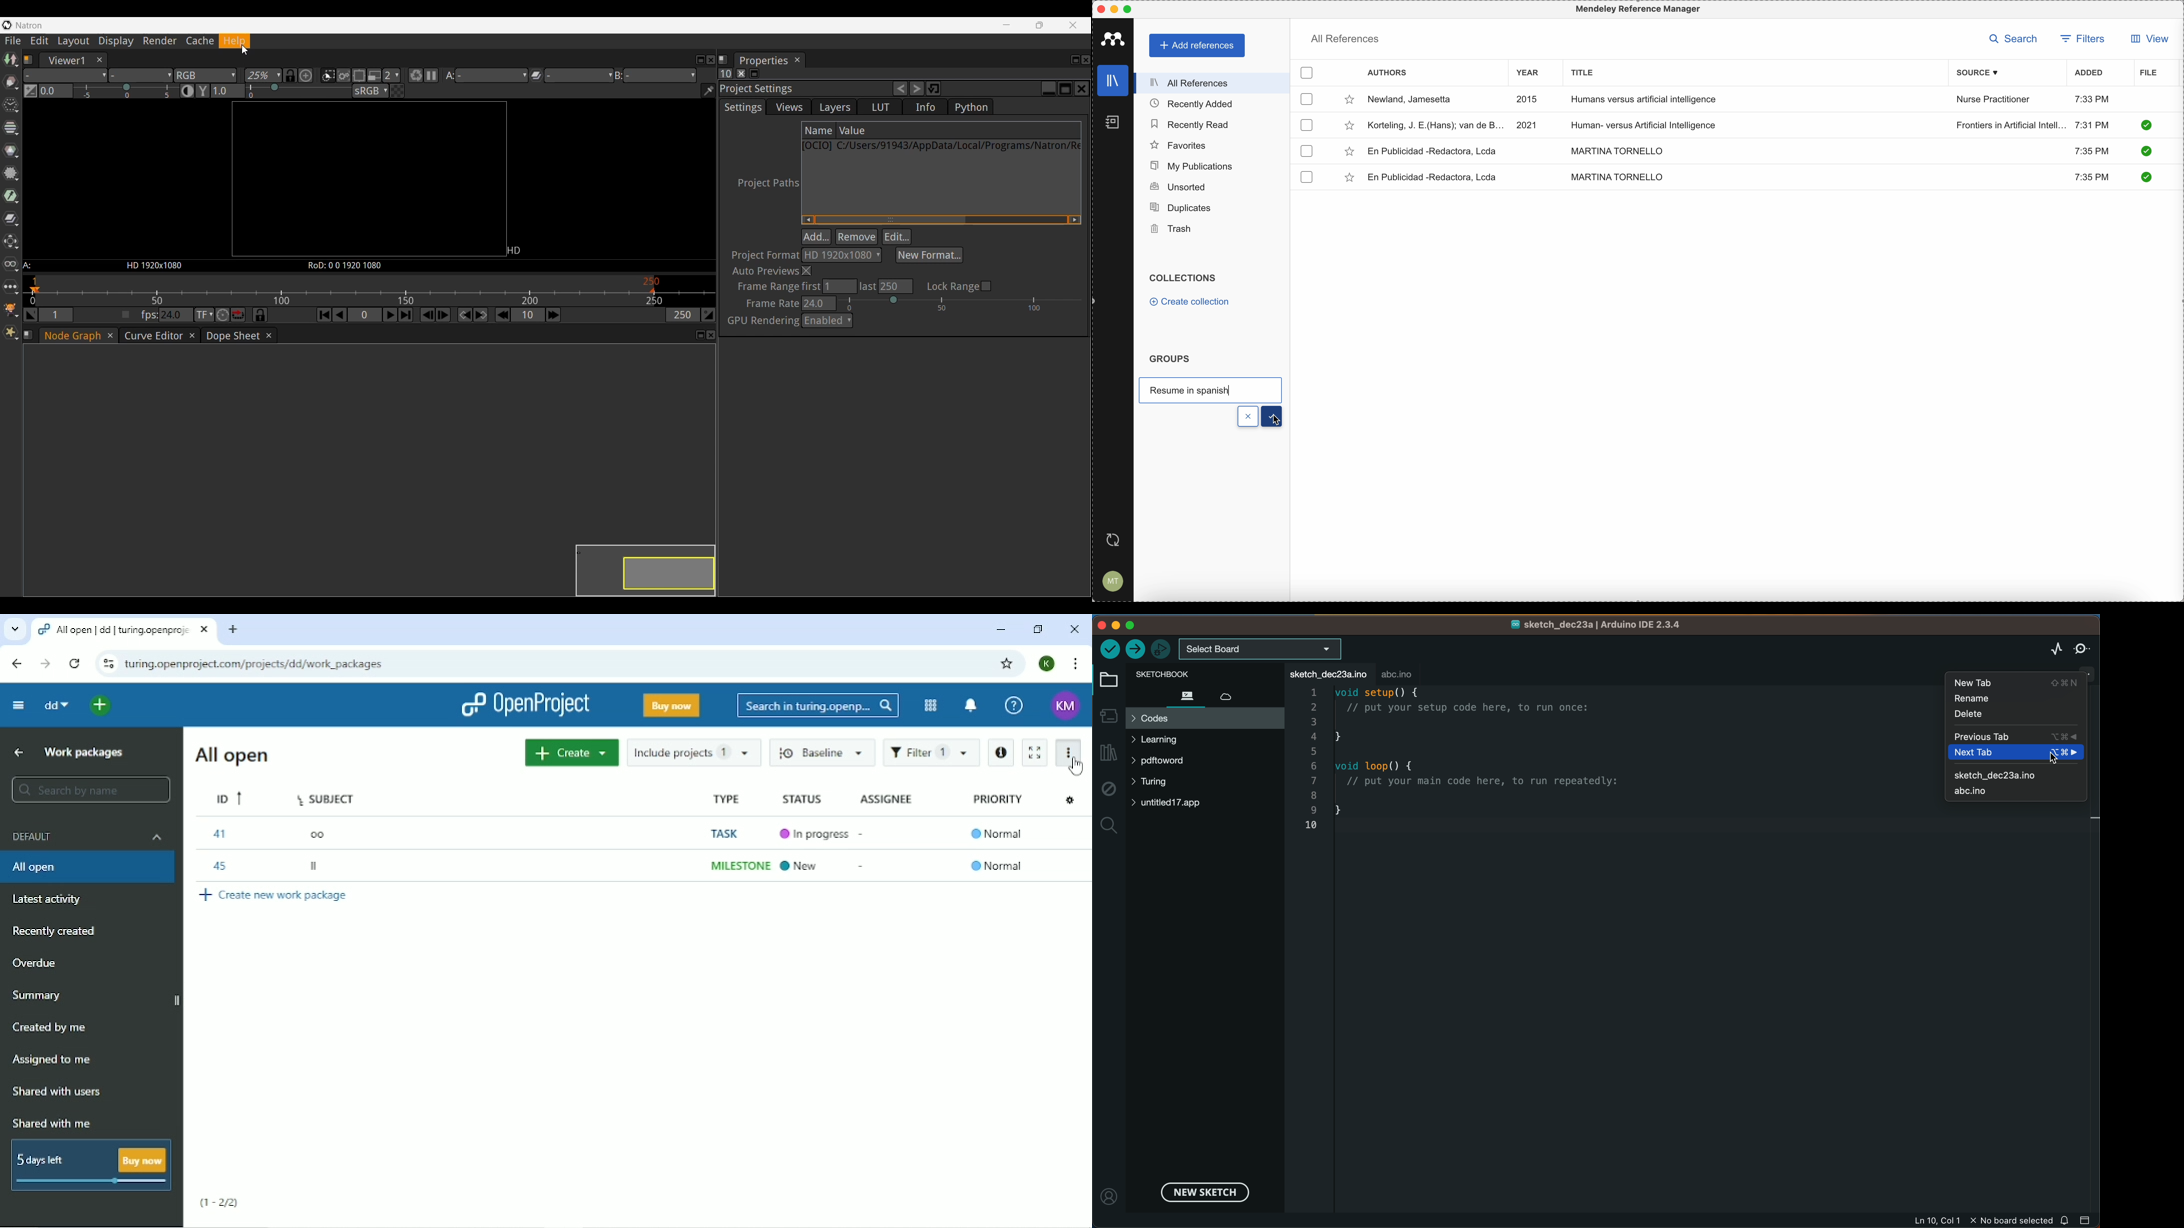 The width and height of the screenshot is (2184, 1232). I want to click on Work packages, so click(84, 754).